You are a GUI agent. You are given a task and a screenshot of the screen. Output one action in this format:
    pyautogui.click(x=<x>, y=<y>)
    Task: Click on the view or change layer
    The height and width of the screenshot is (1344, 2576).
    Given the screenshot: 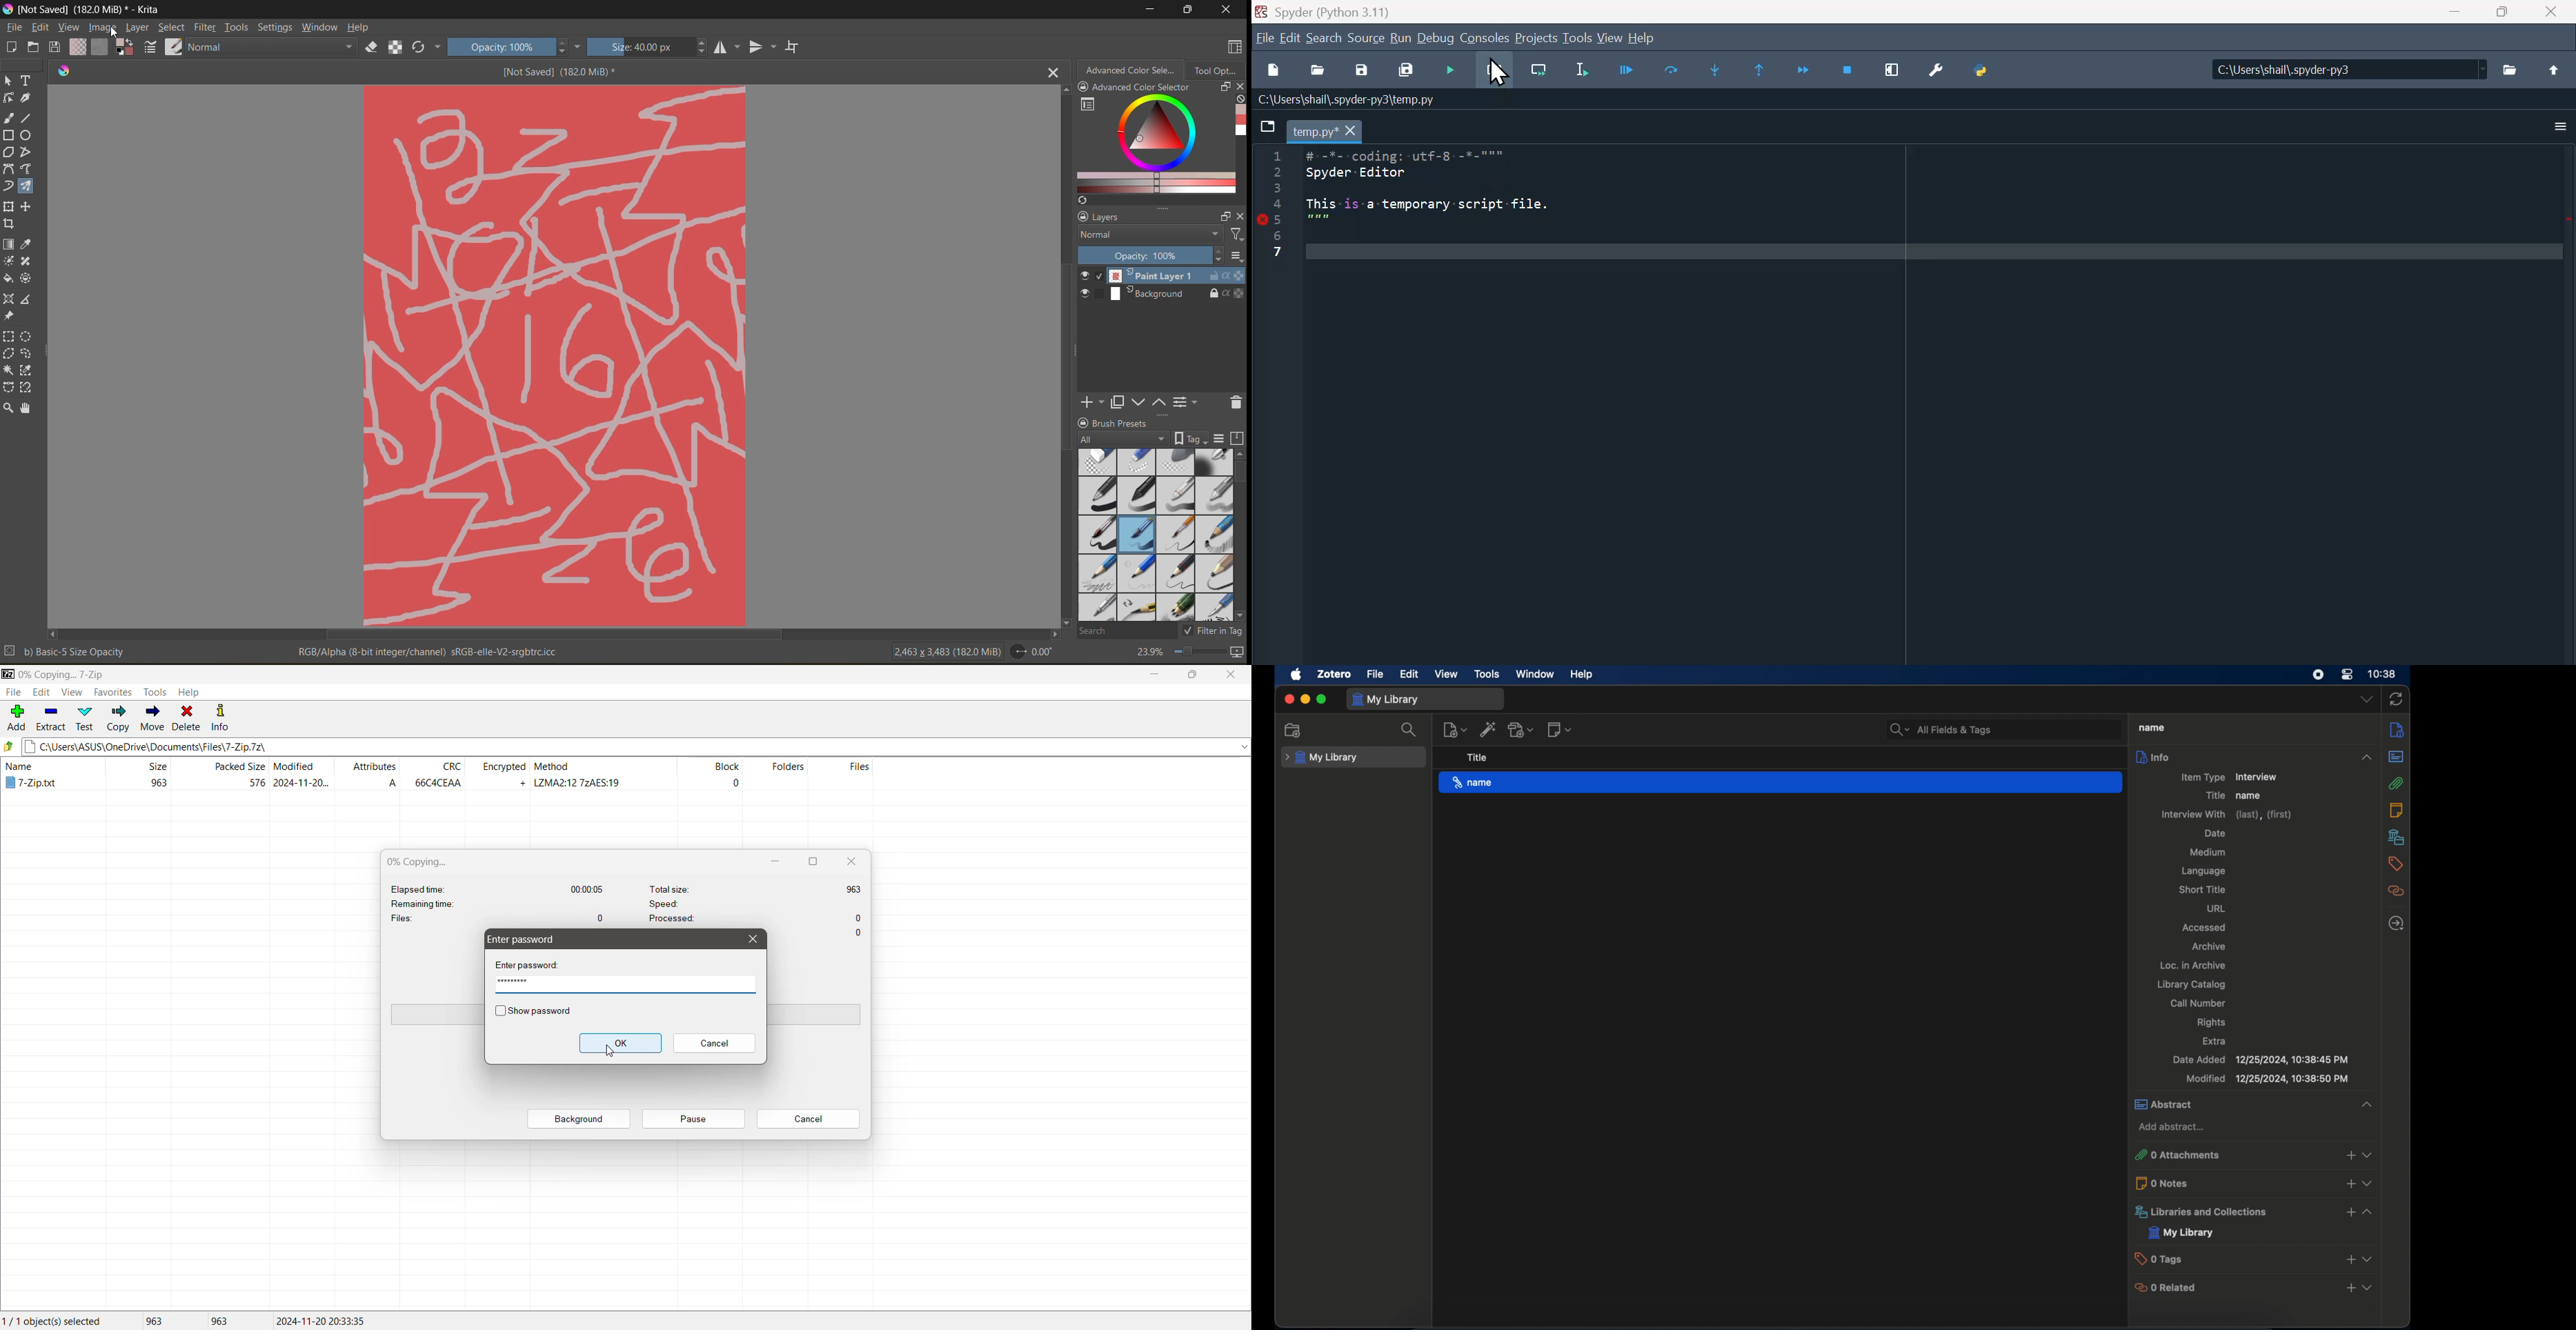 What is the action you would take?
    pyautogui.click(x=1187, y=403)
    